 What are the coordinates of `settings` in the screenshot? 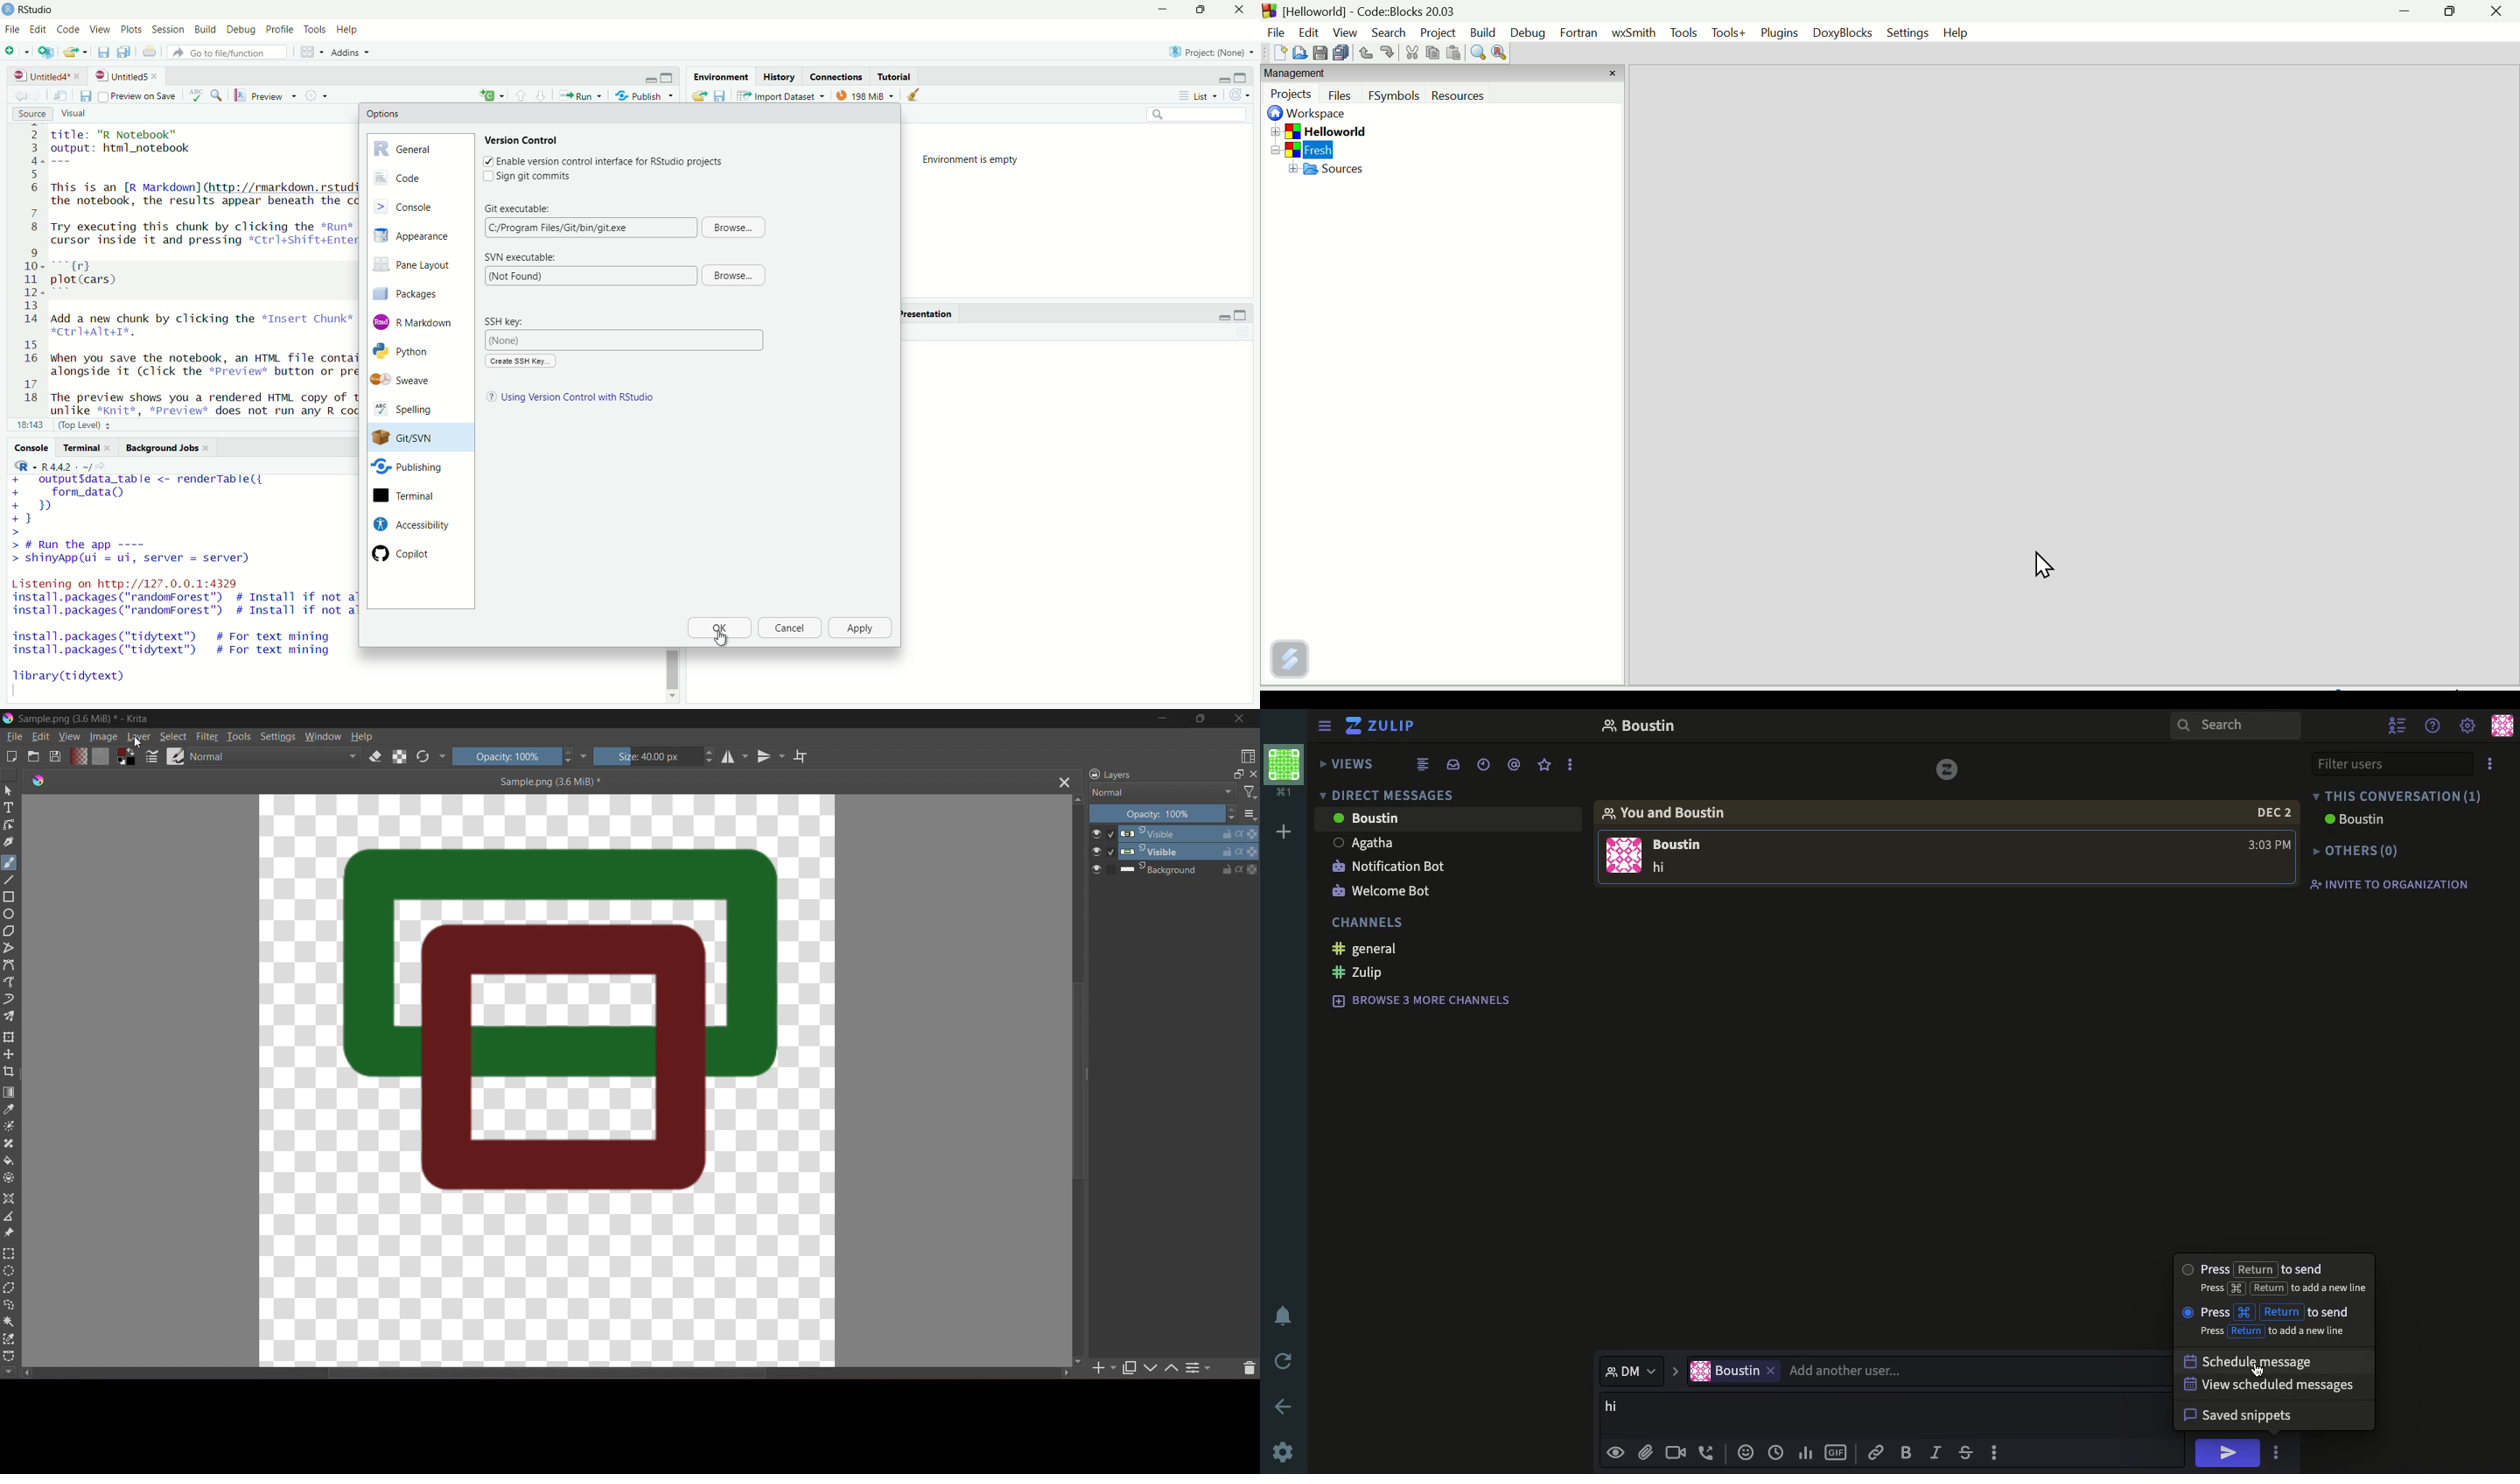 It's located at (319, 95).